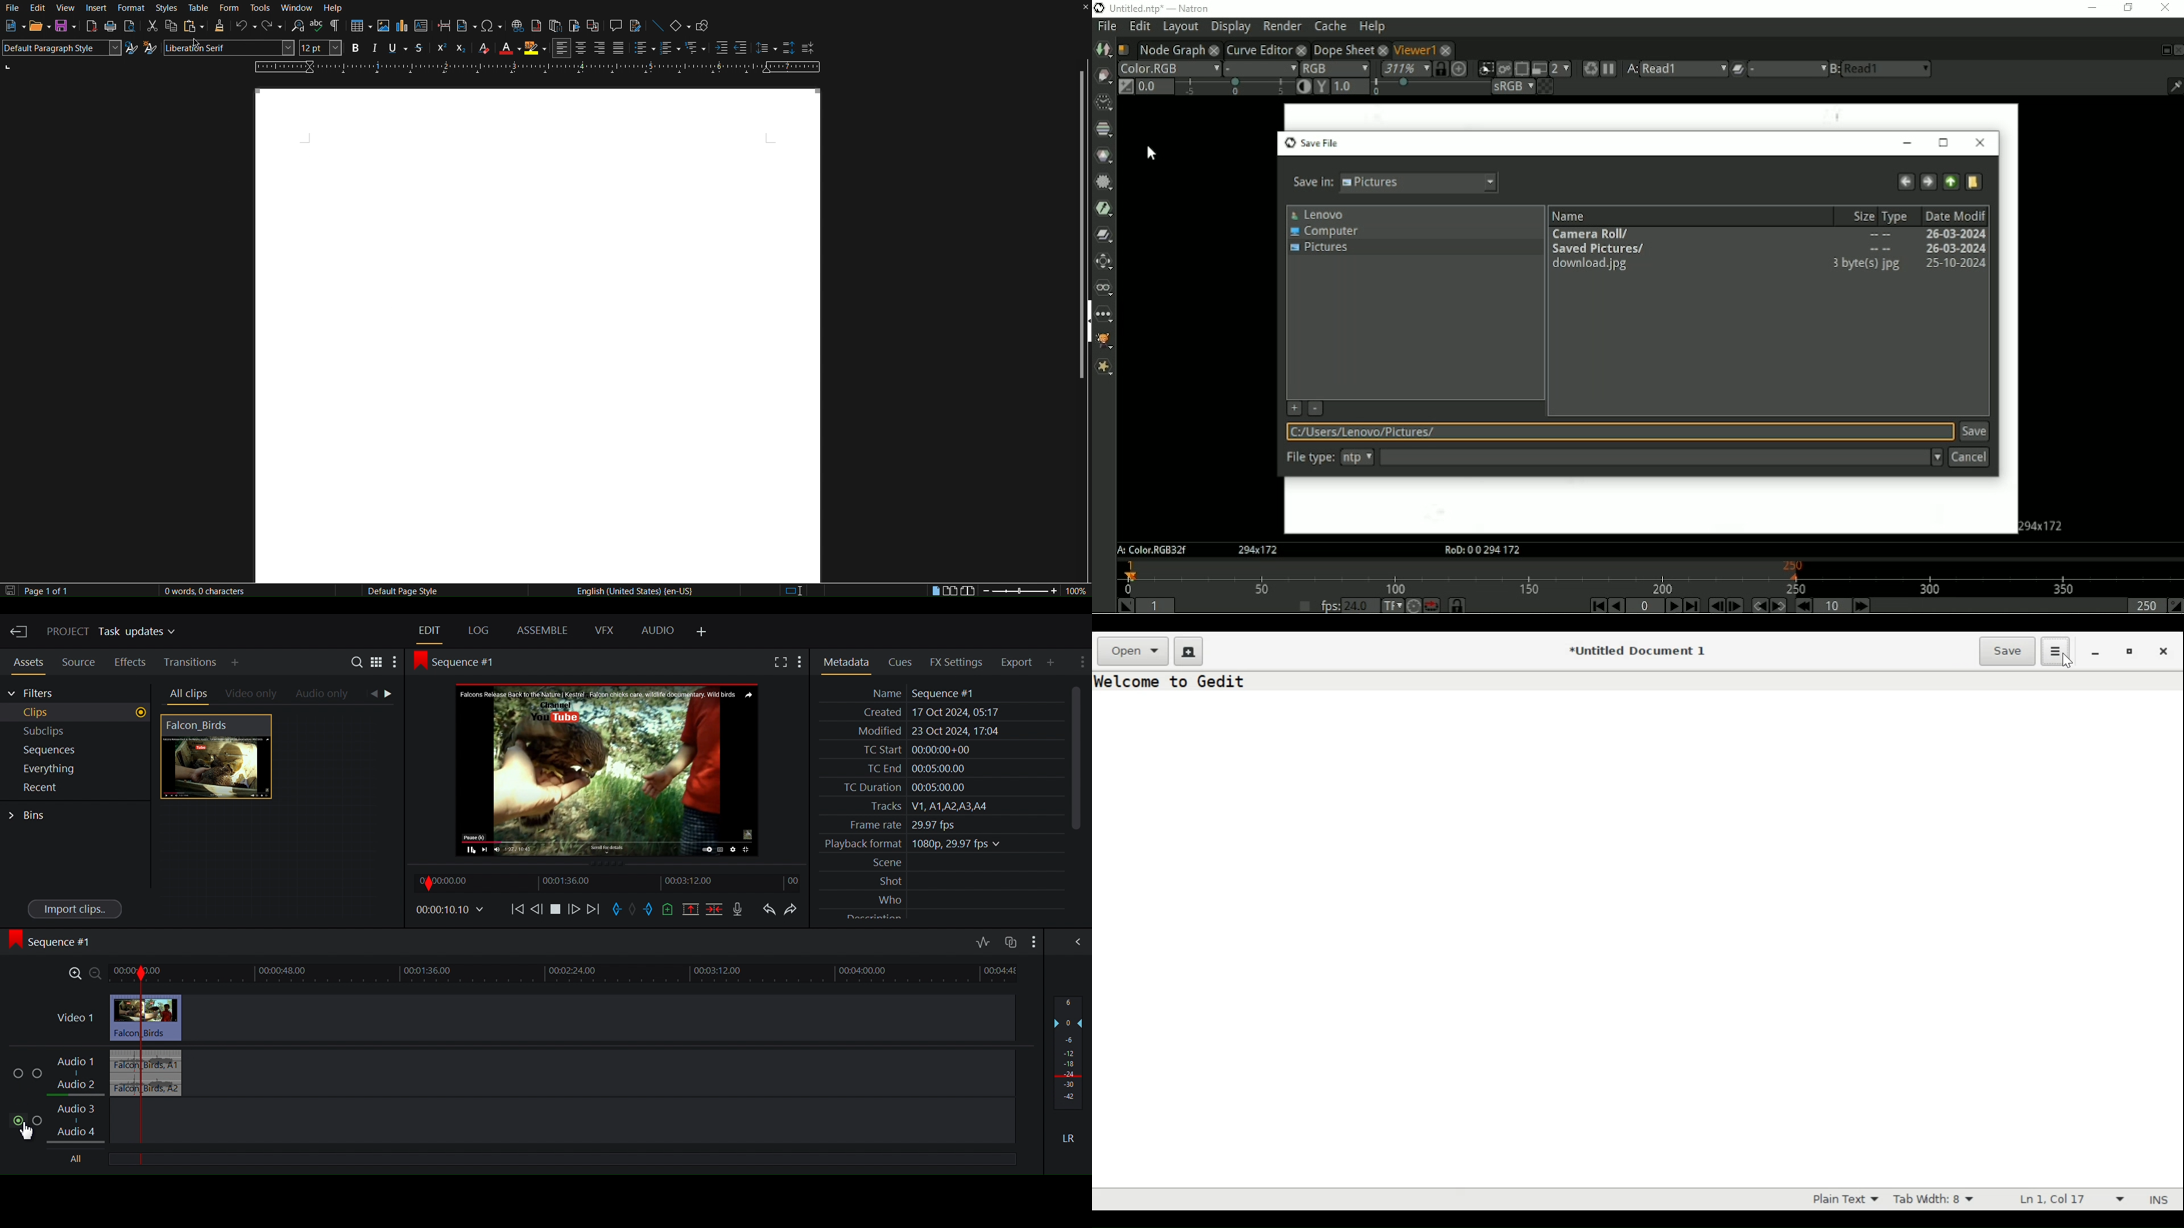 The width and height of the screenshot is (2184, 1232). What do you see at coordinates (208, 50) in the screenshot?
I see `Cursor` at bounding box center [208, 50].